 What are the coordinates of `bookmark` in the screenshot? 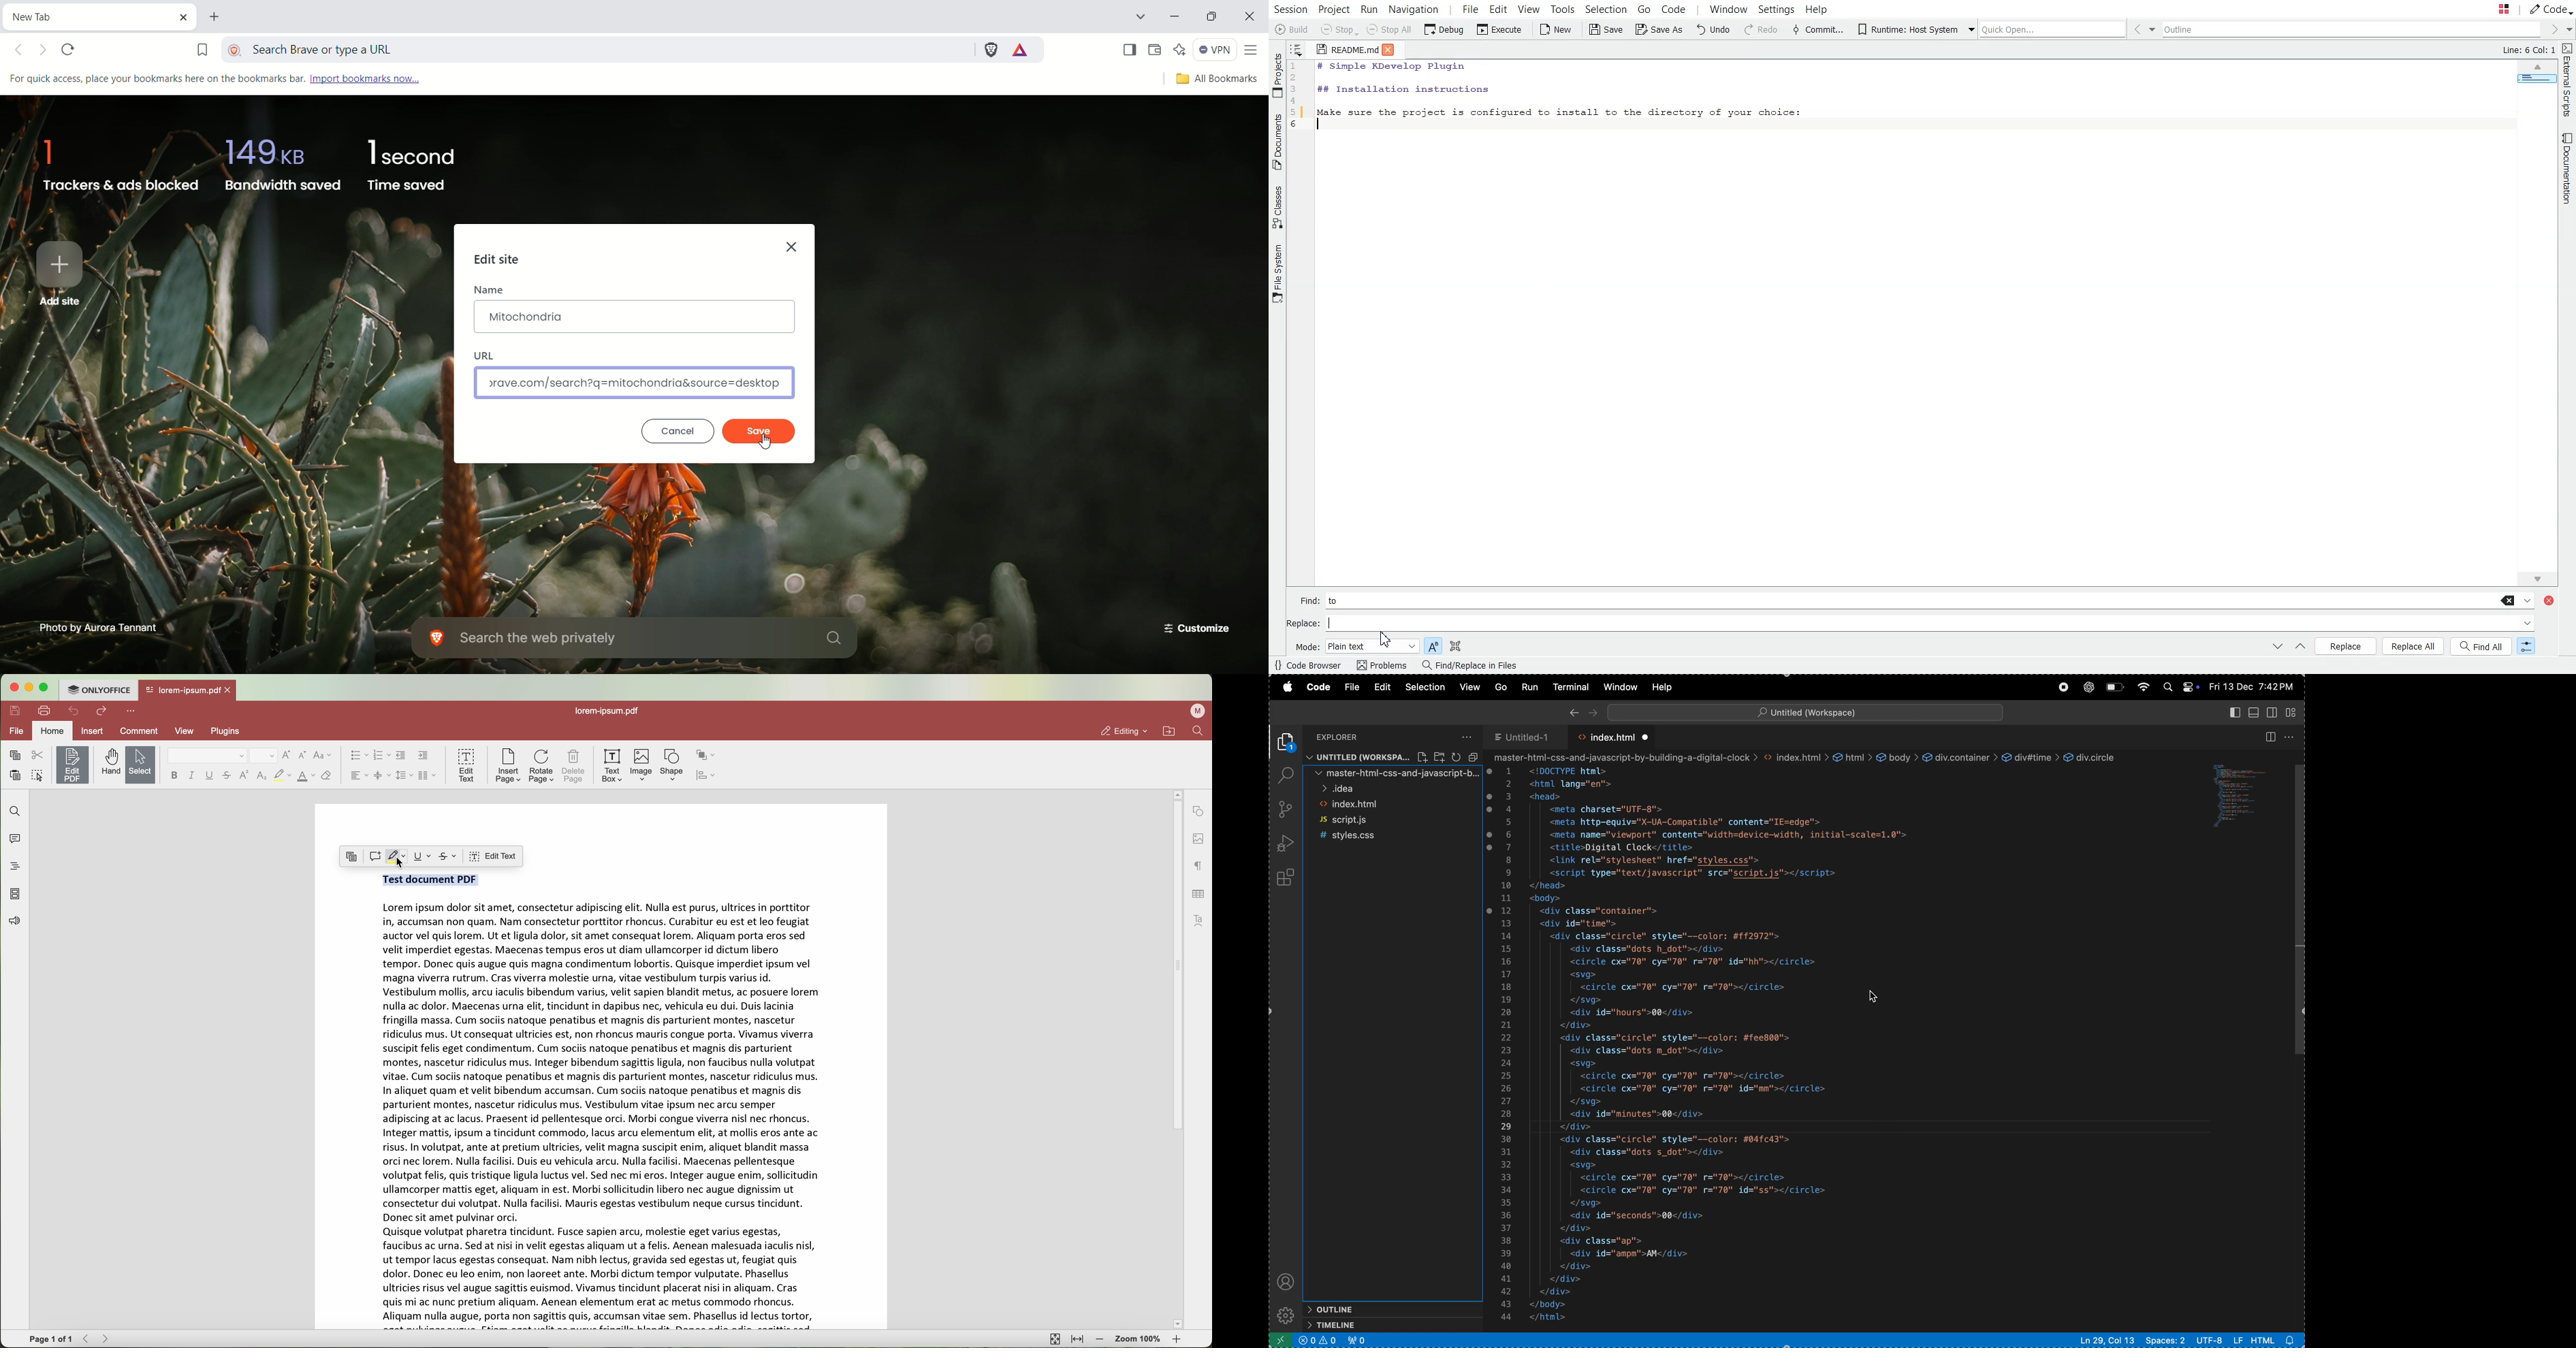 It's located at (202, 47).